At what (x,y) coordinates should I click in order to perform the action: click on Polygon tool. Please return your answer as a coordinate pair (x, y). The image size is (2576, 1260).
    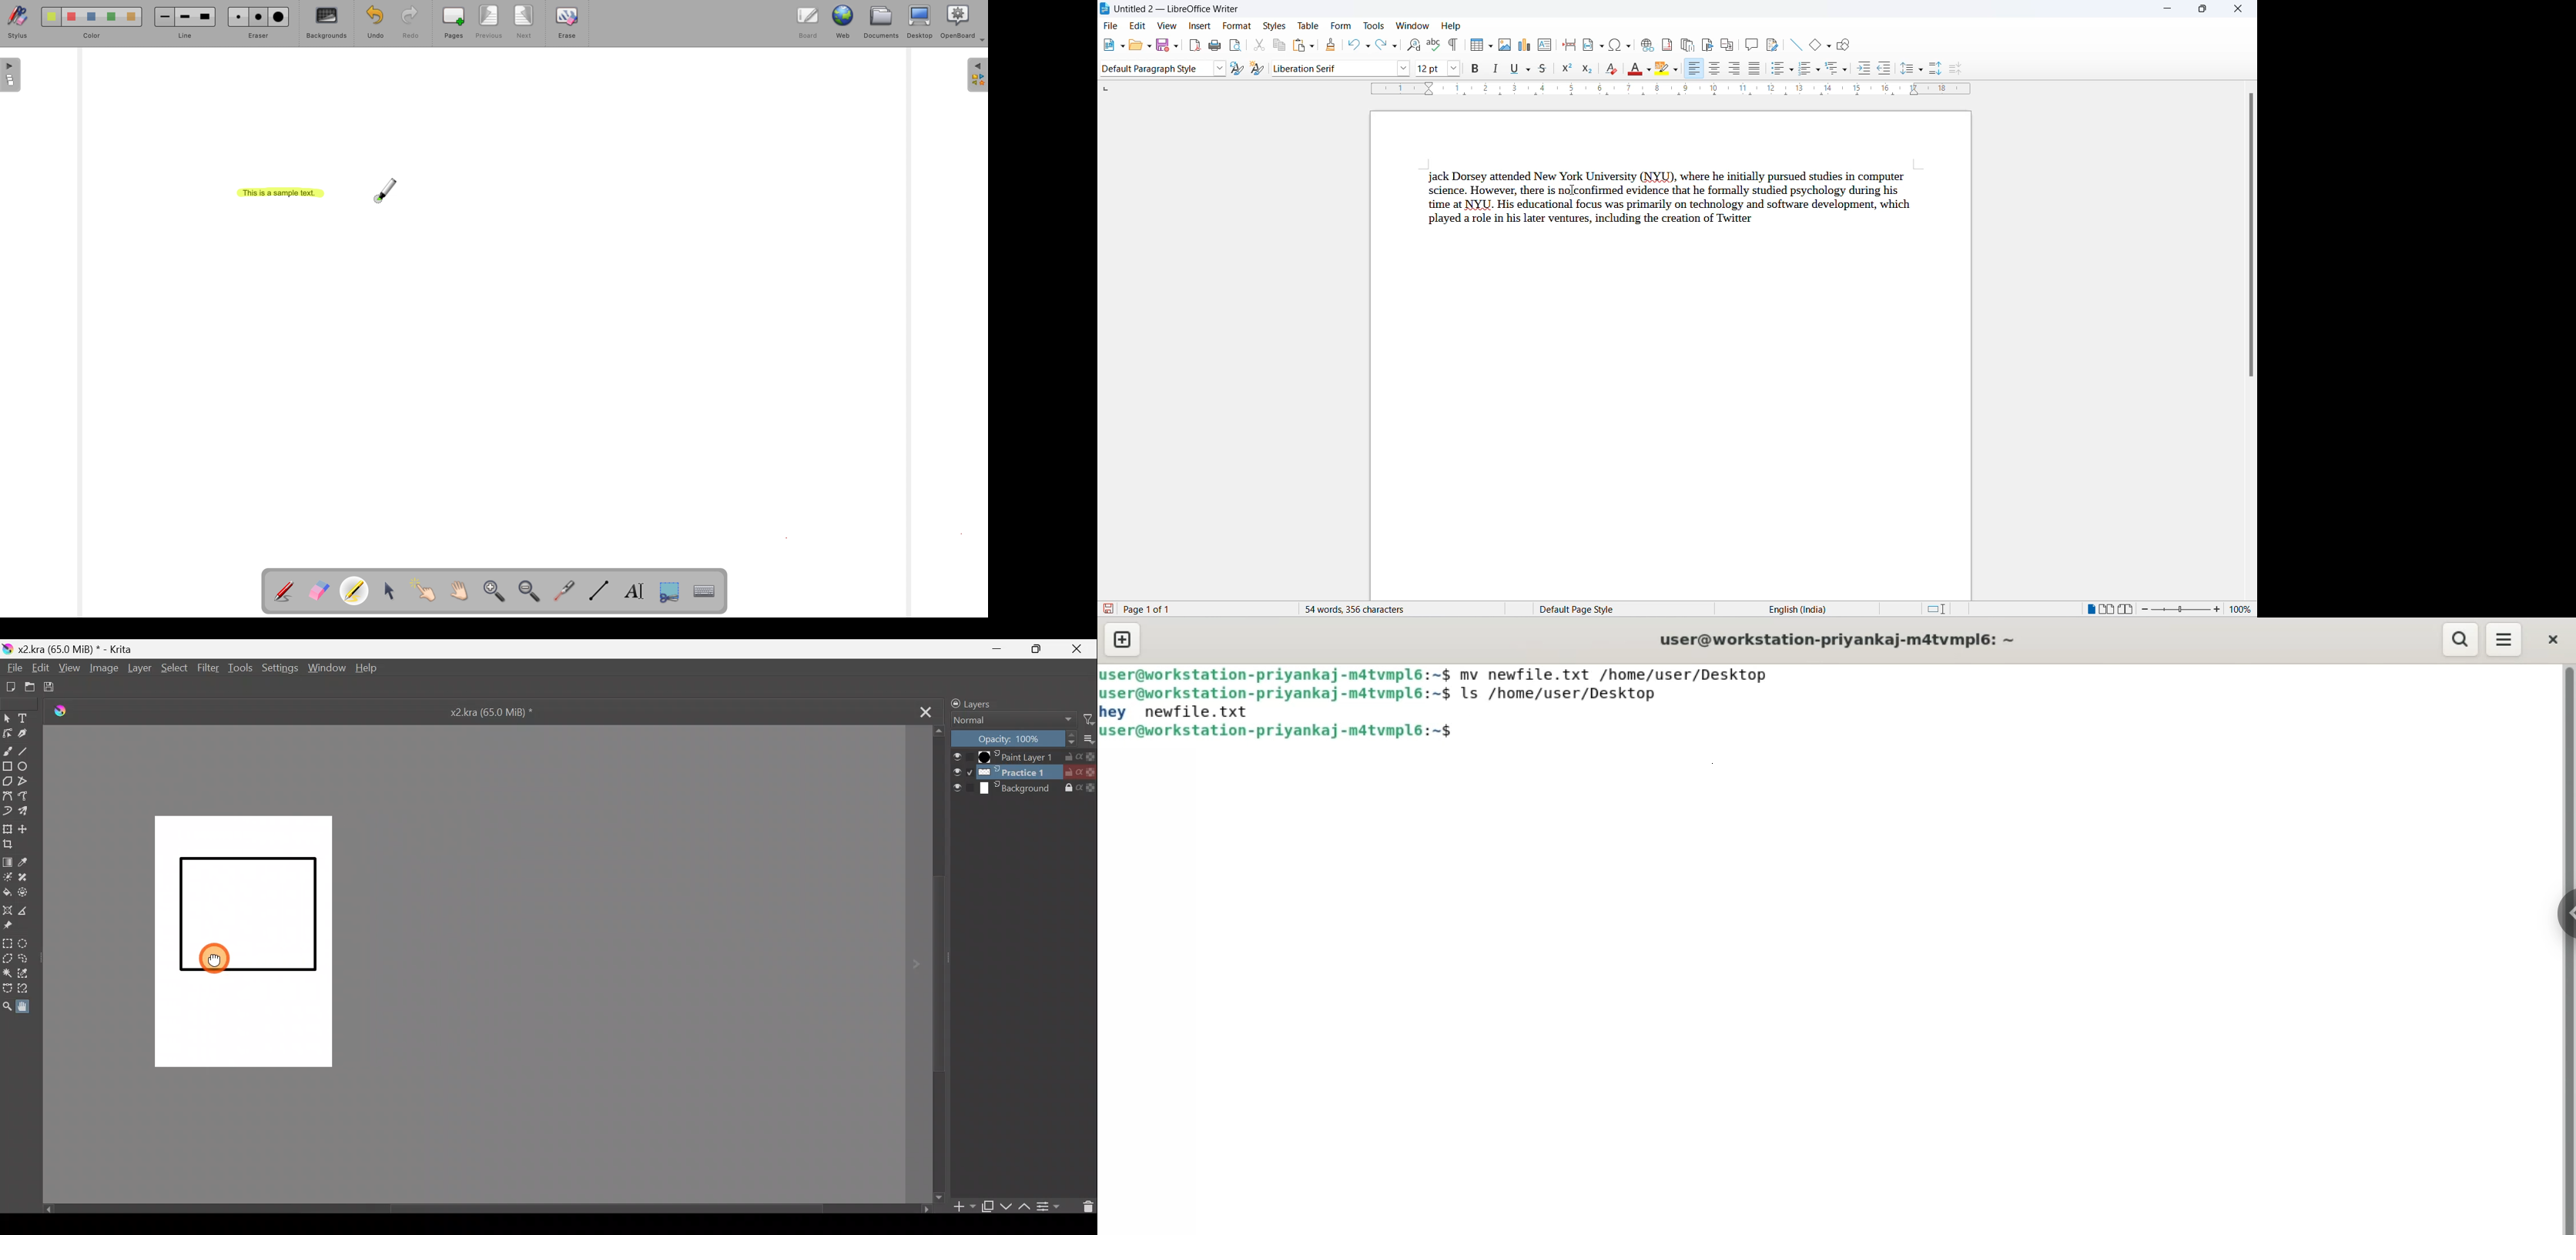
    Looking at the image, I should click on (7, 783).